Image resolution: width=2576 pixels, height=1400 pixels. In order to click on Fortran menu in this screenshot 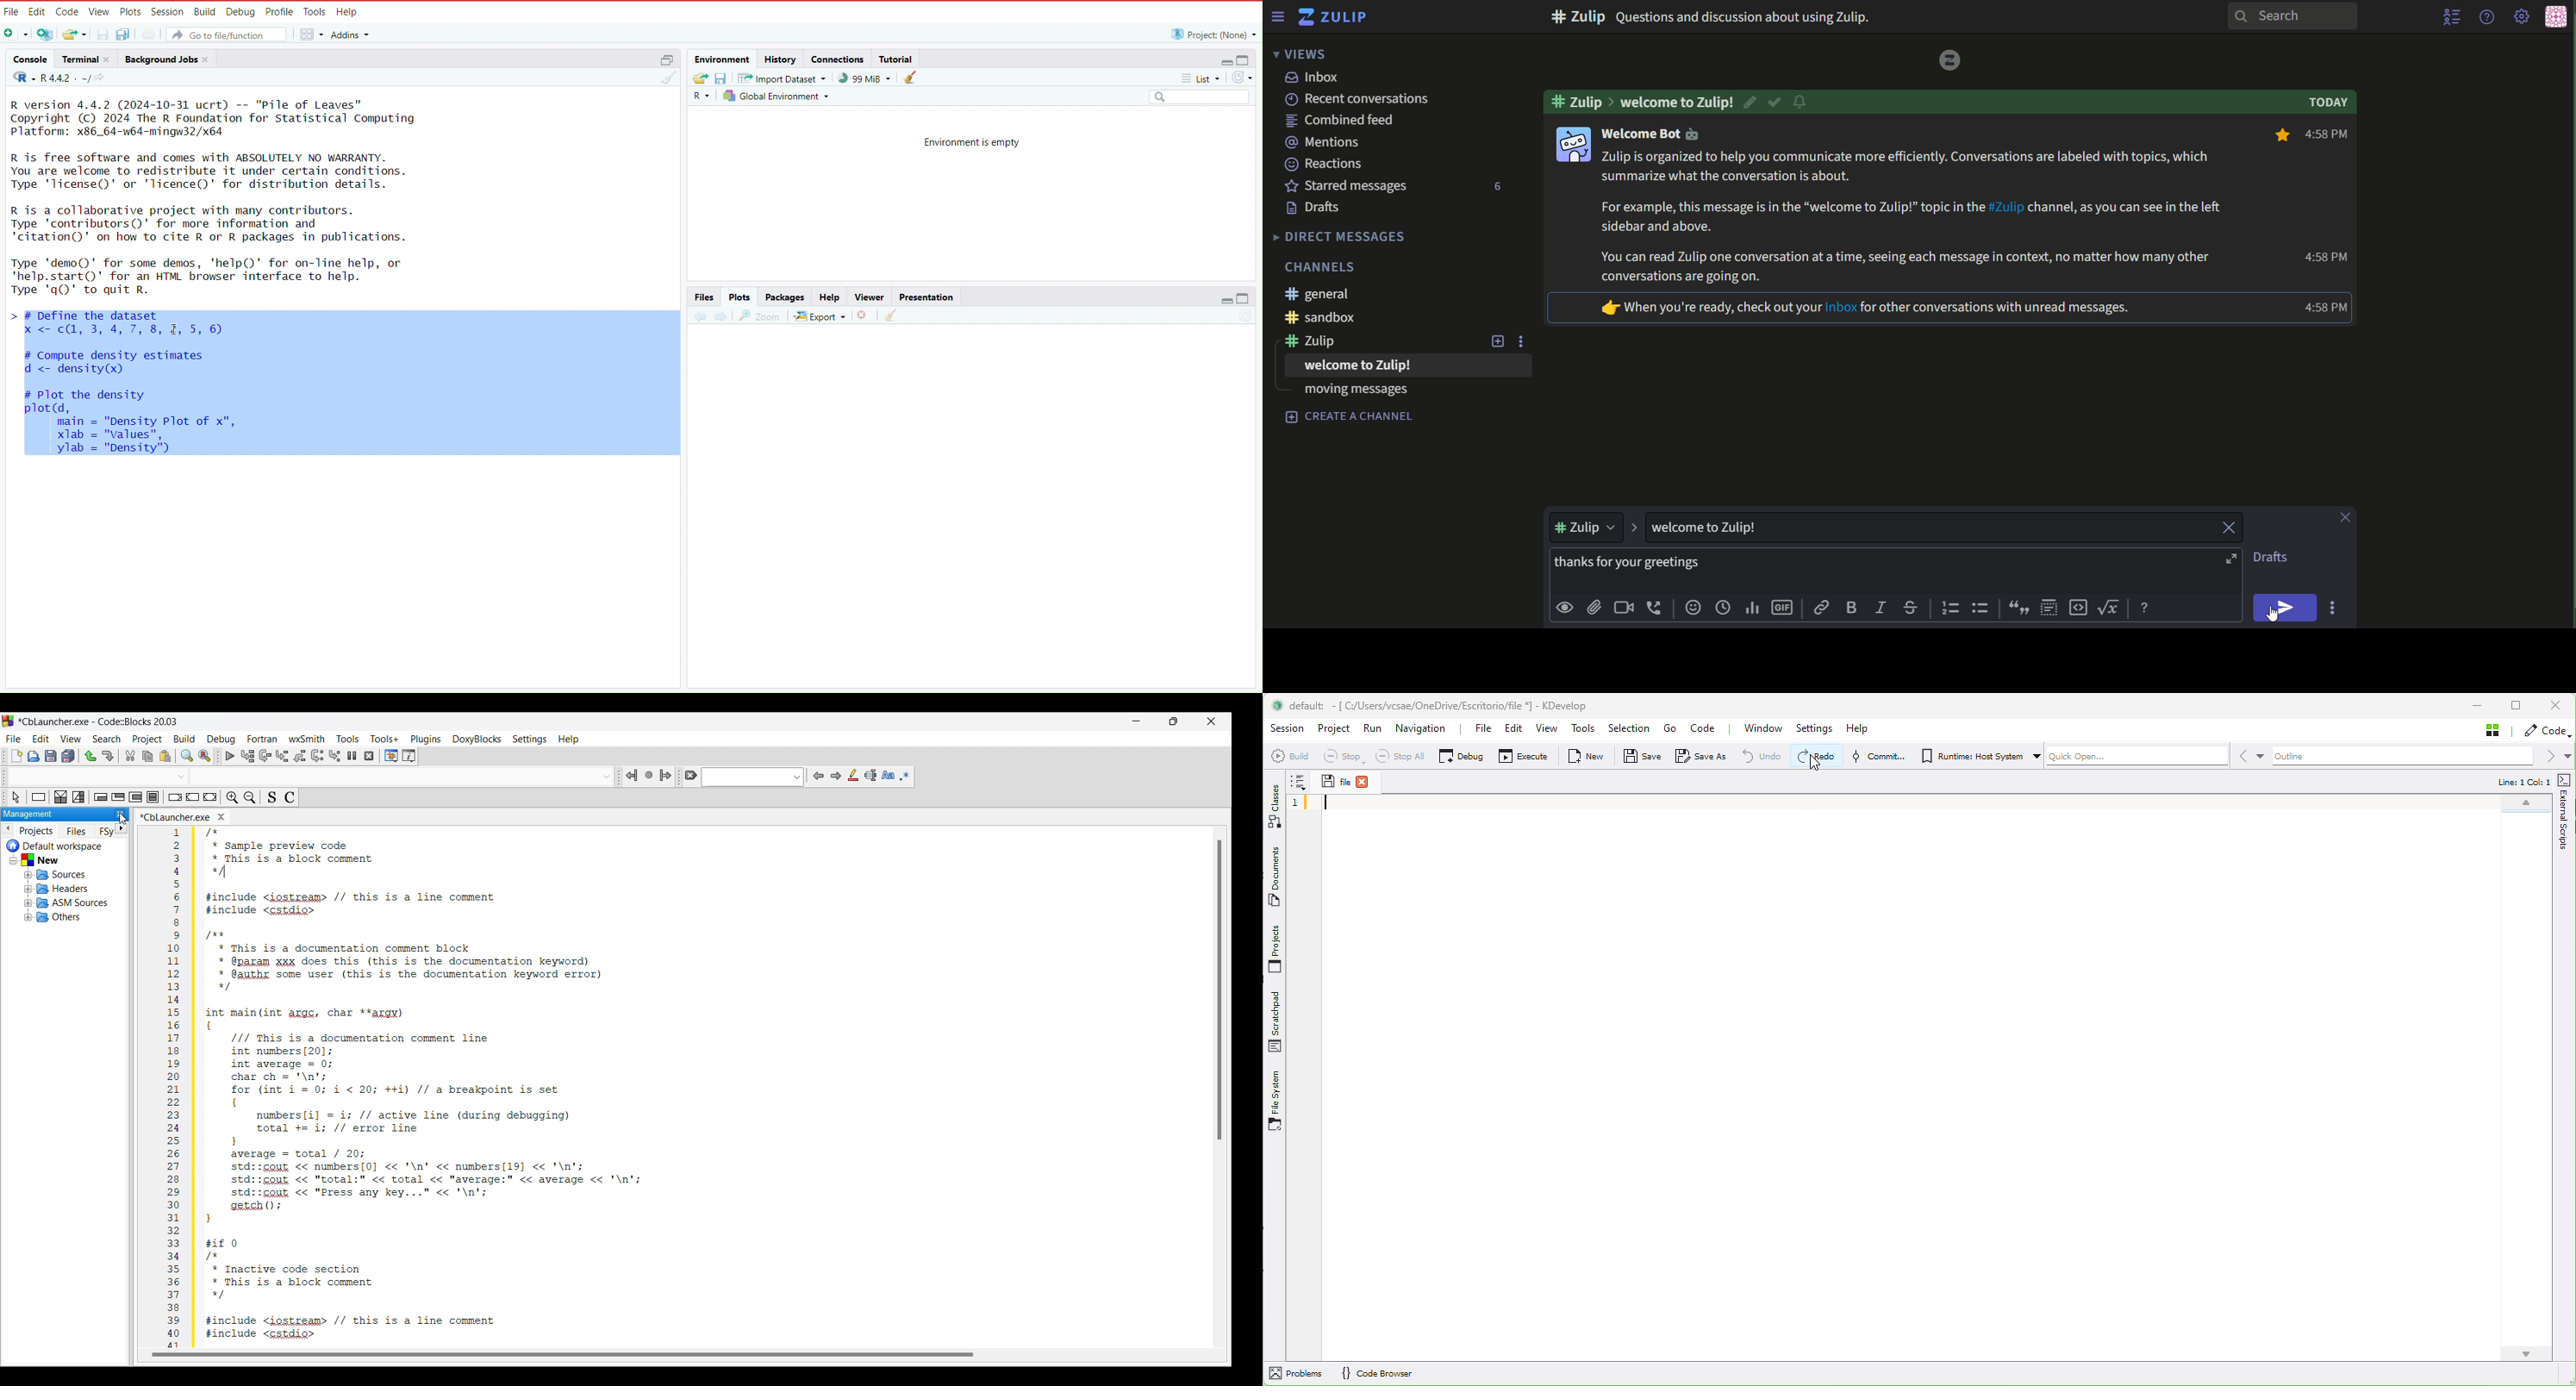, I will do `click(262, 739)`.